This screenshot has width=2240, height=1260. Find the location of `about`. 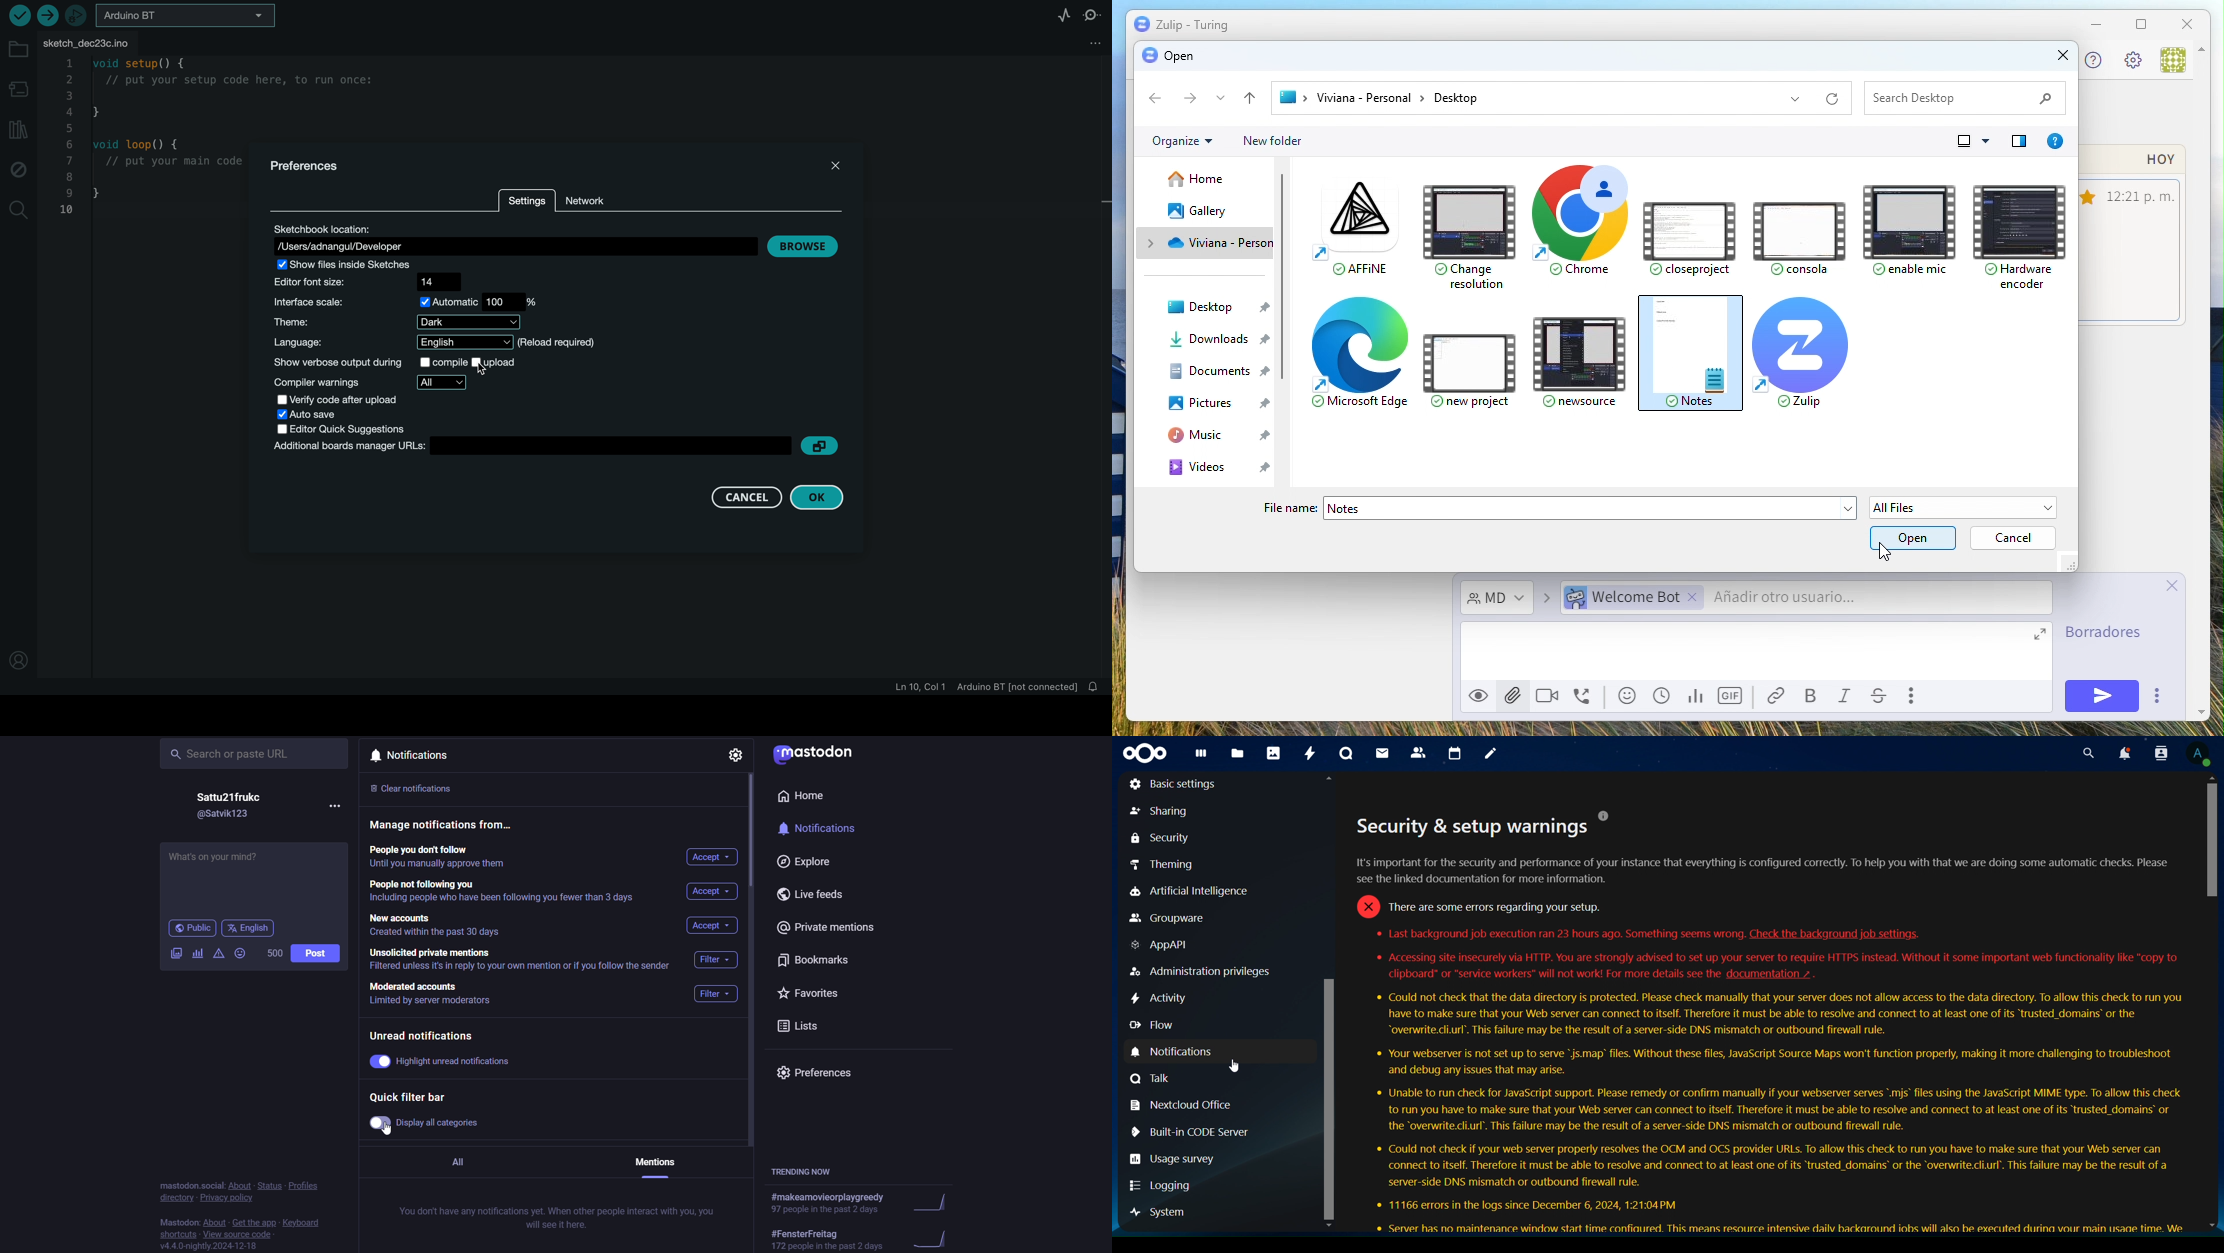

about is located at coordinates (217, 1223).